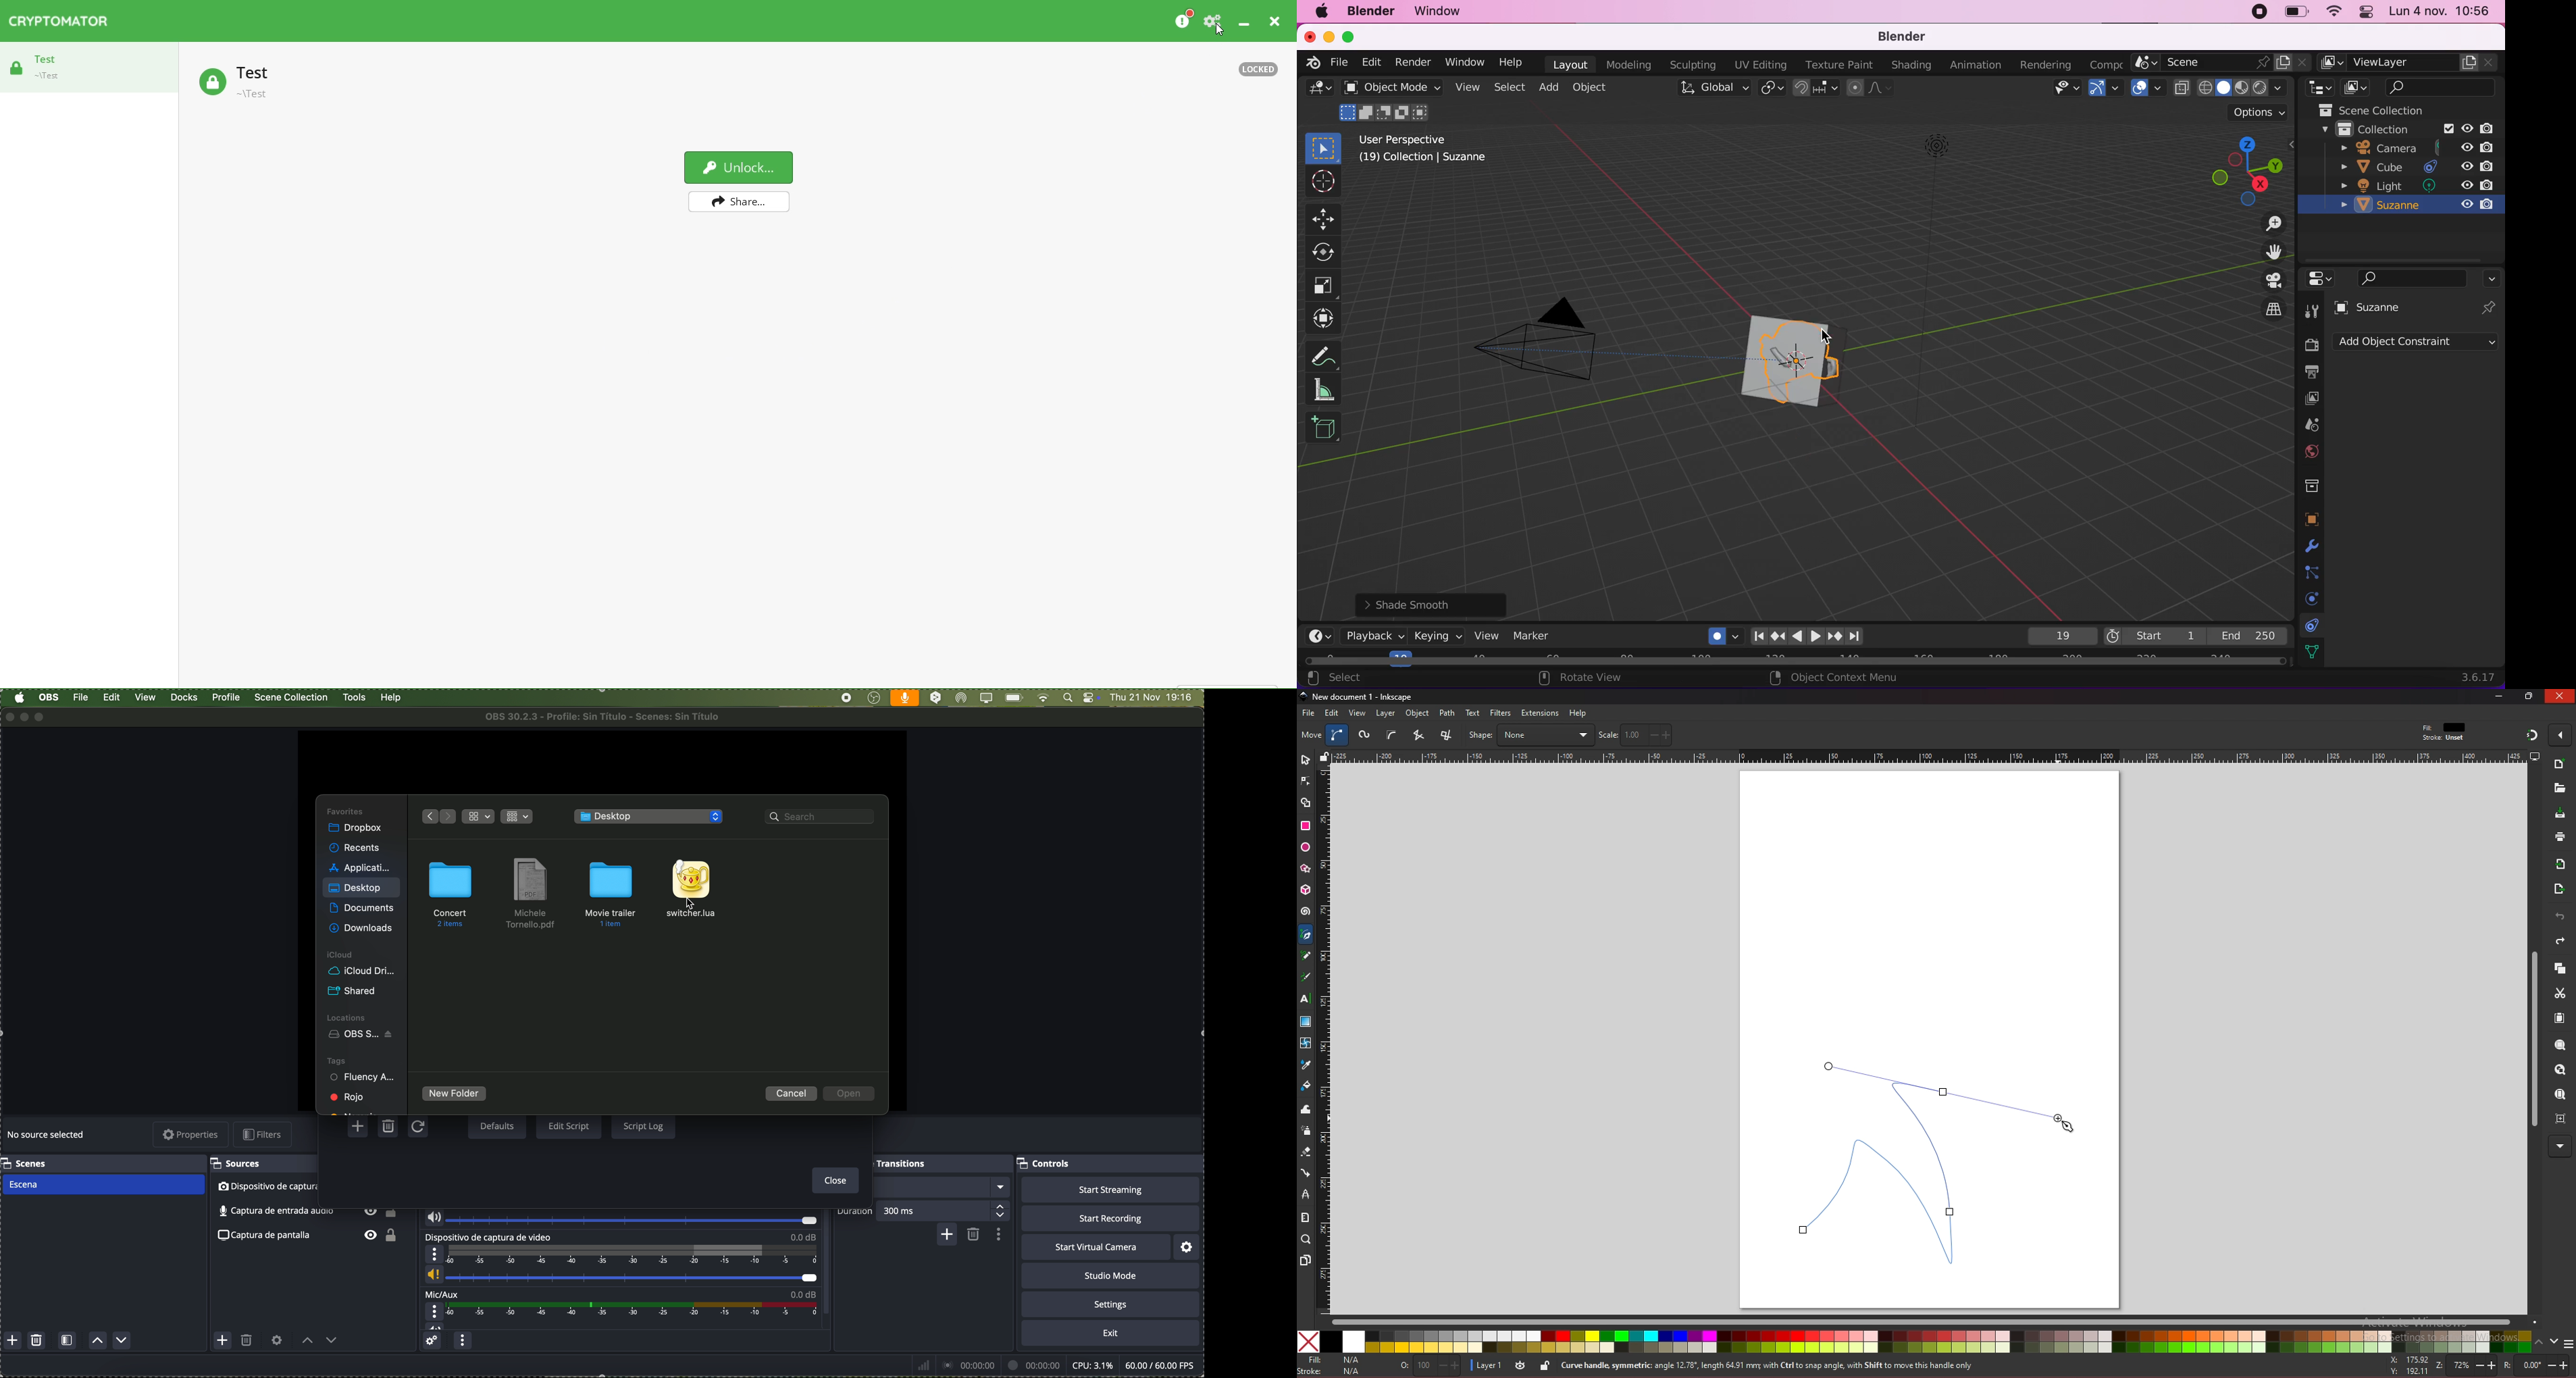 This screenshot has height=1400, width=2576. What do you see at coordinates (2239, 169) in the screenshot?
I see `click, shortcut and drag` at bounding box center [2239, 169].